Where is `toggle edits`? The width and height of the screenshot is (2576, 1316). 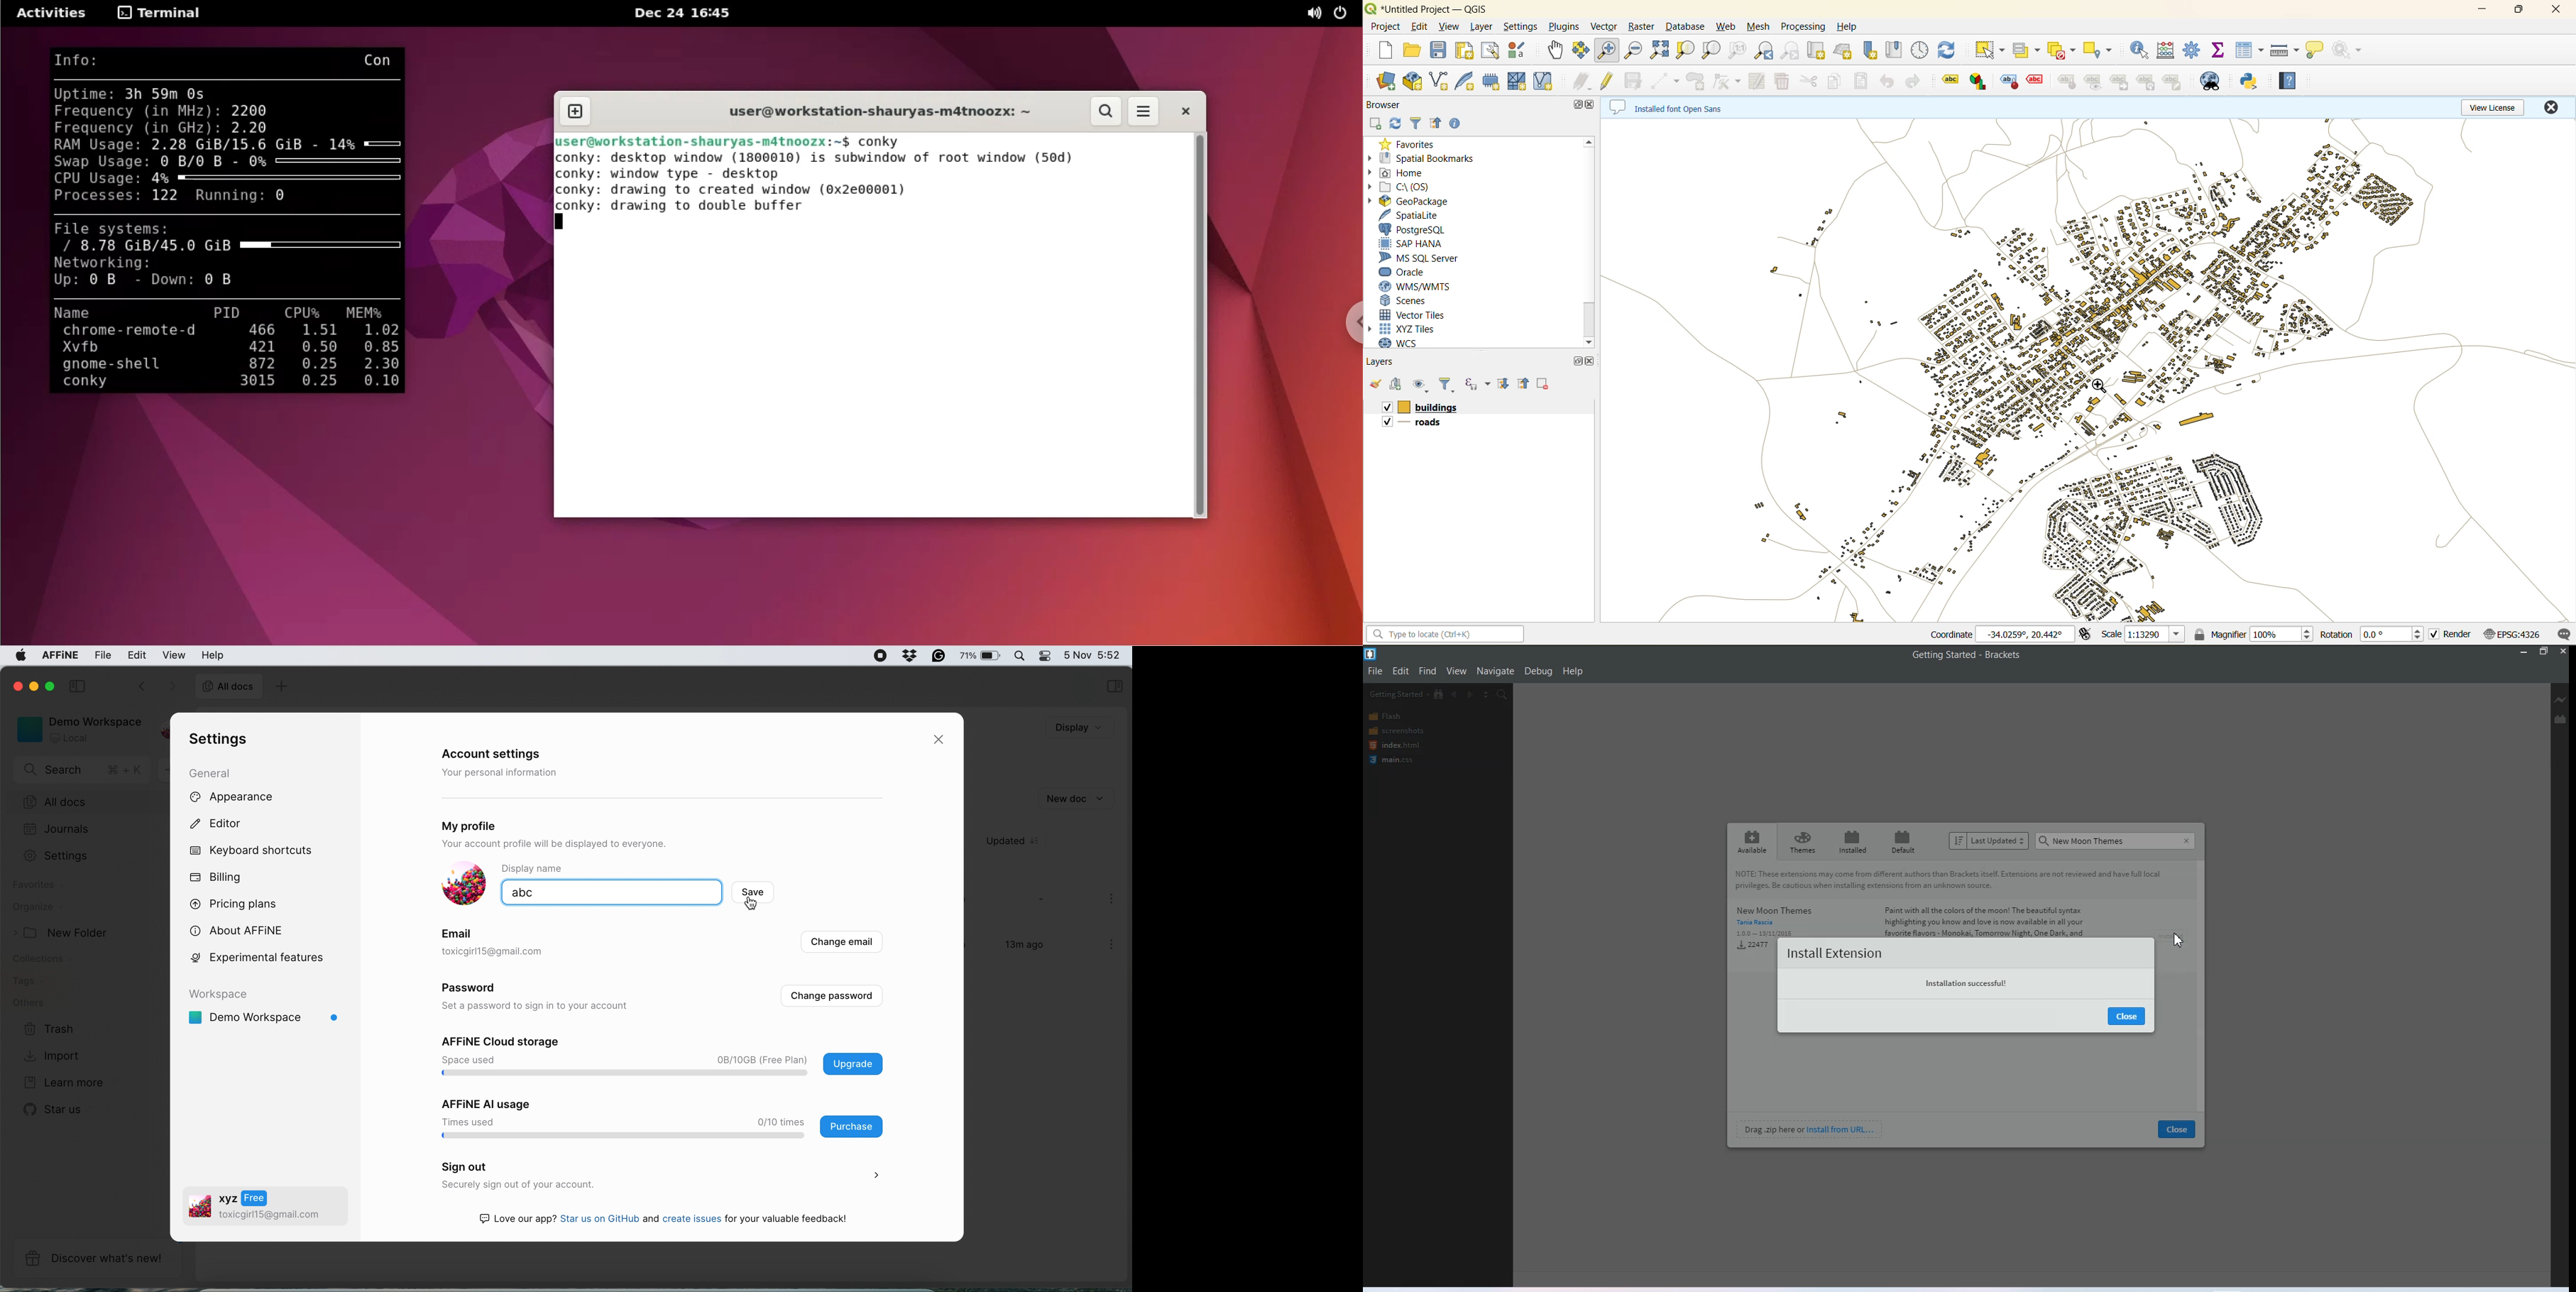 toggle edits is located at coordinates (1609, 80).